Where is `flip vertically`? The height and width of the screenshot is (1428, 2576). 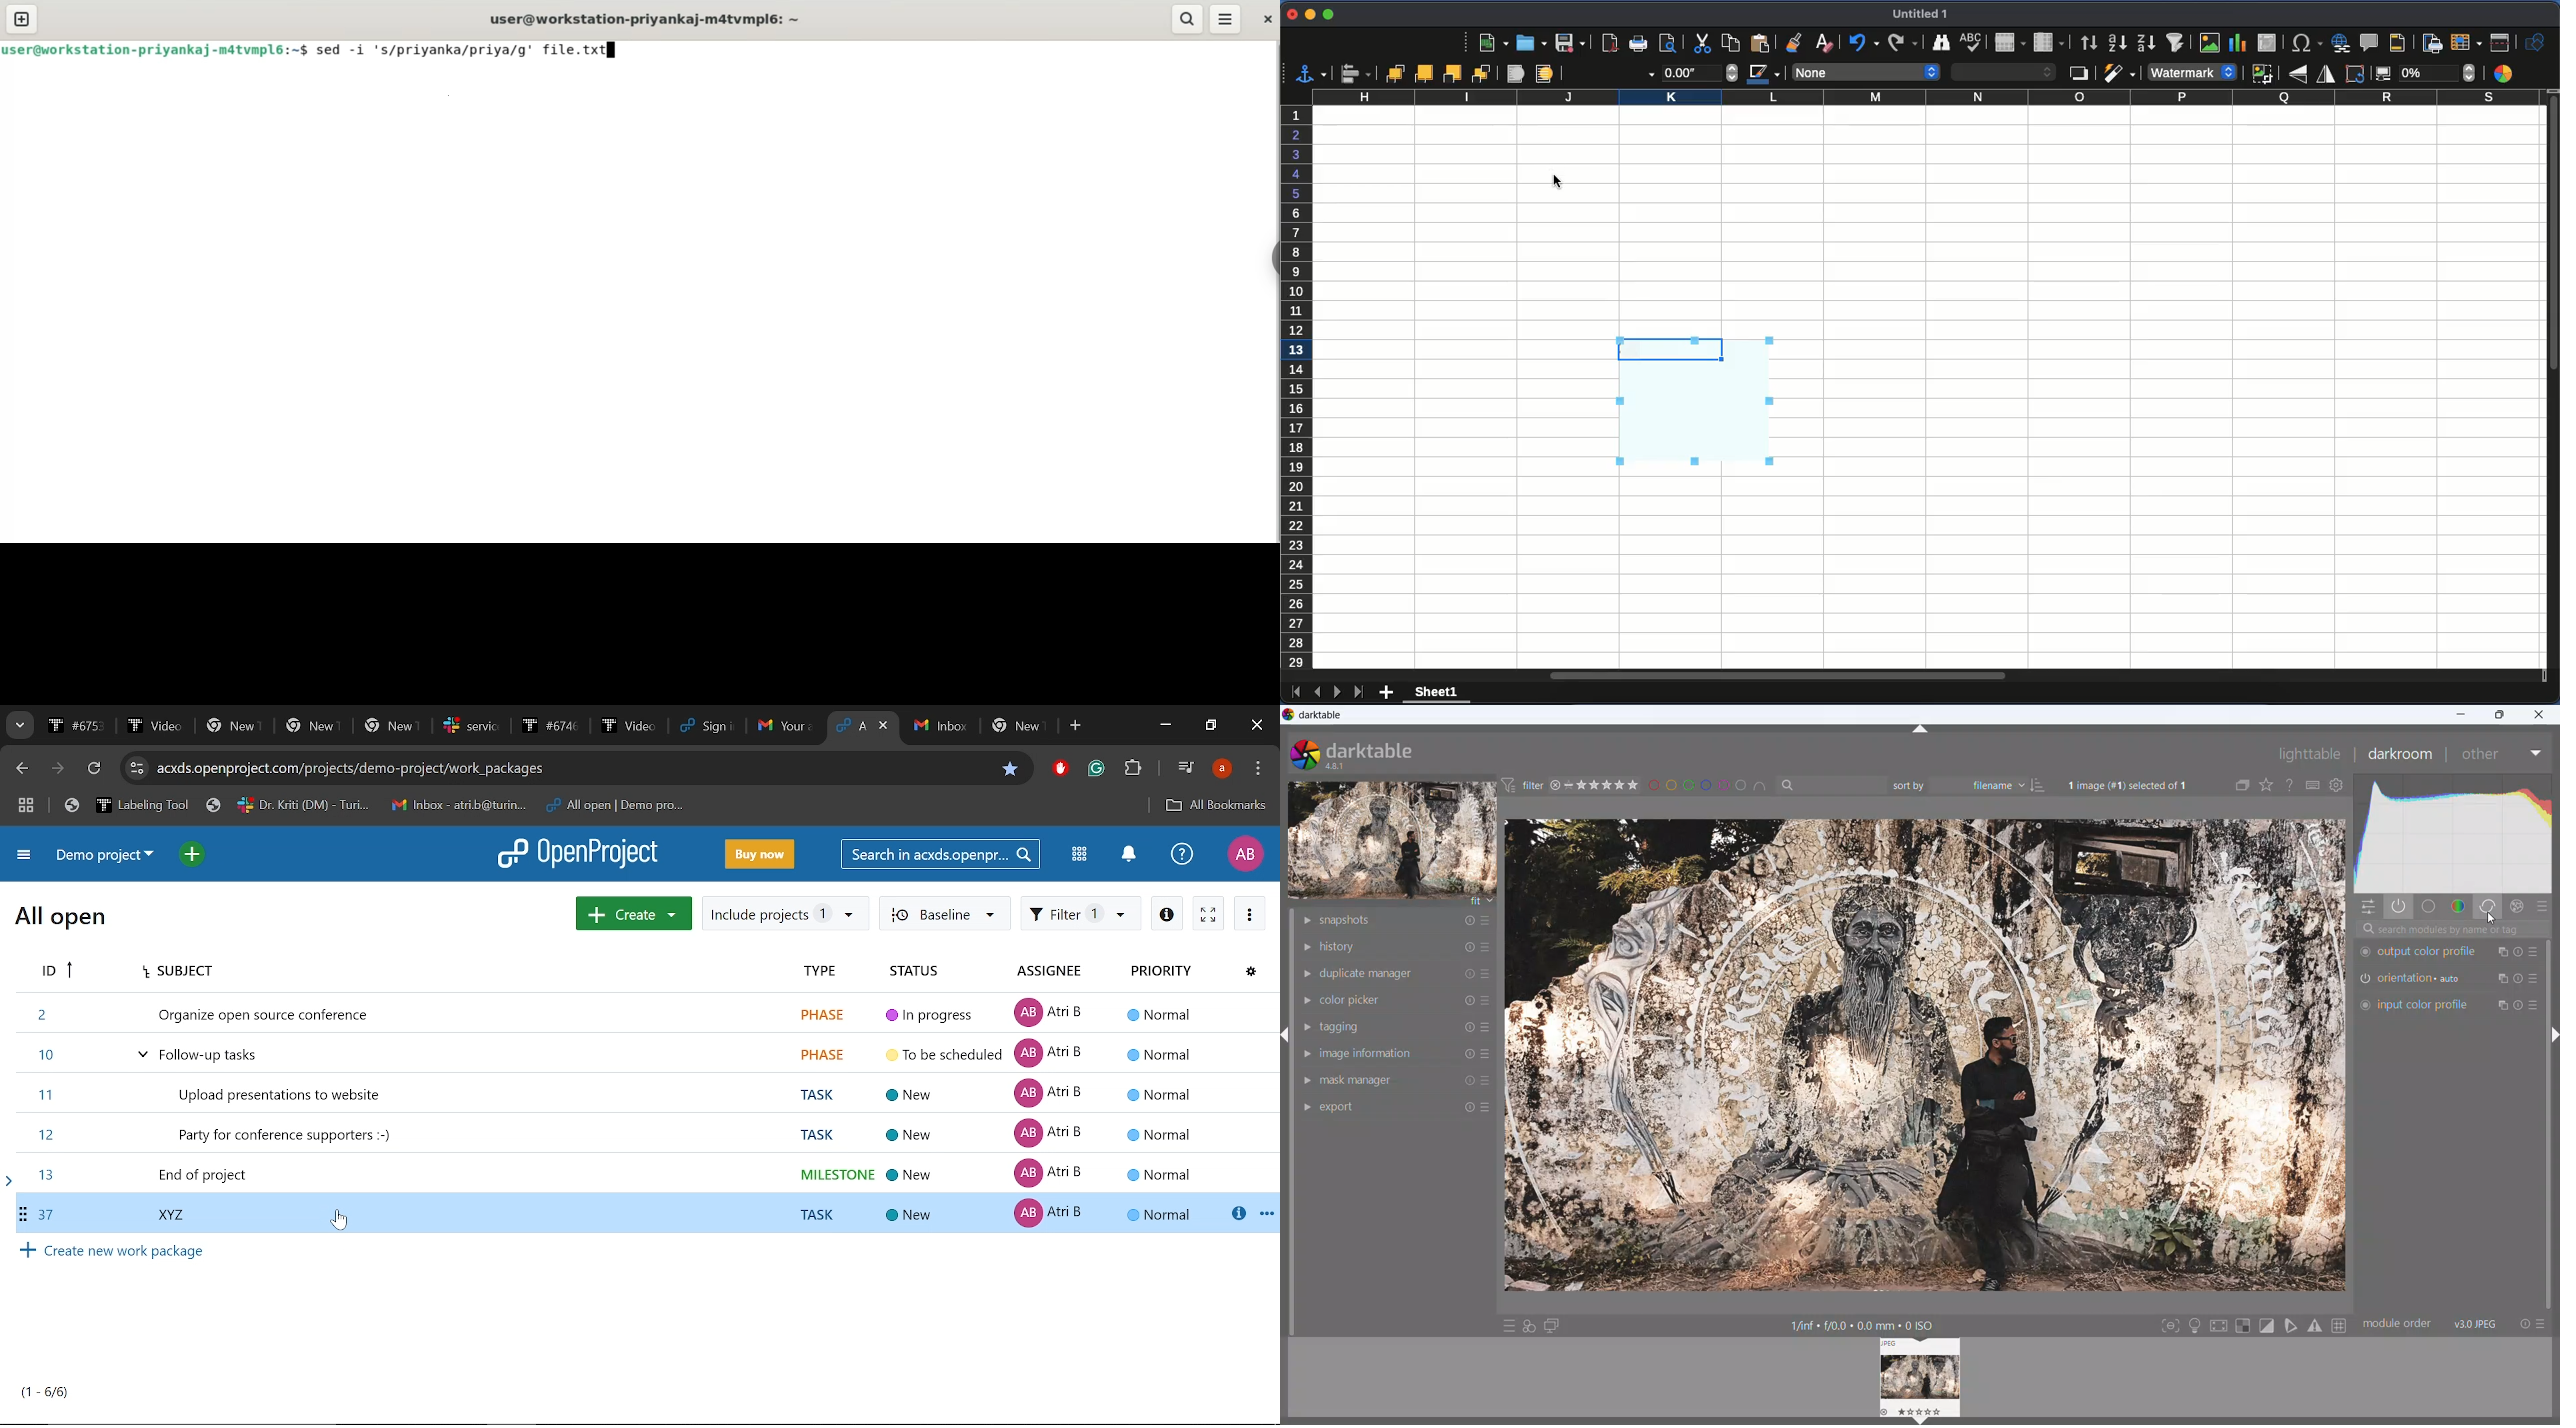
flip vertically is located at coordinates (2298, 76).